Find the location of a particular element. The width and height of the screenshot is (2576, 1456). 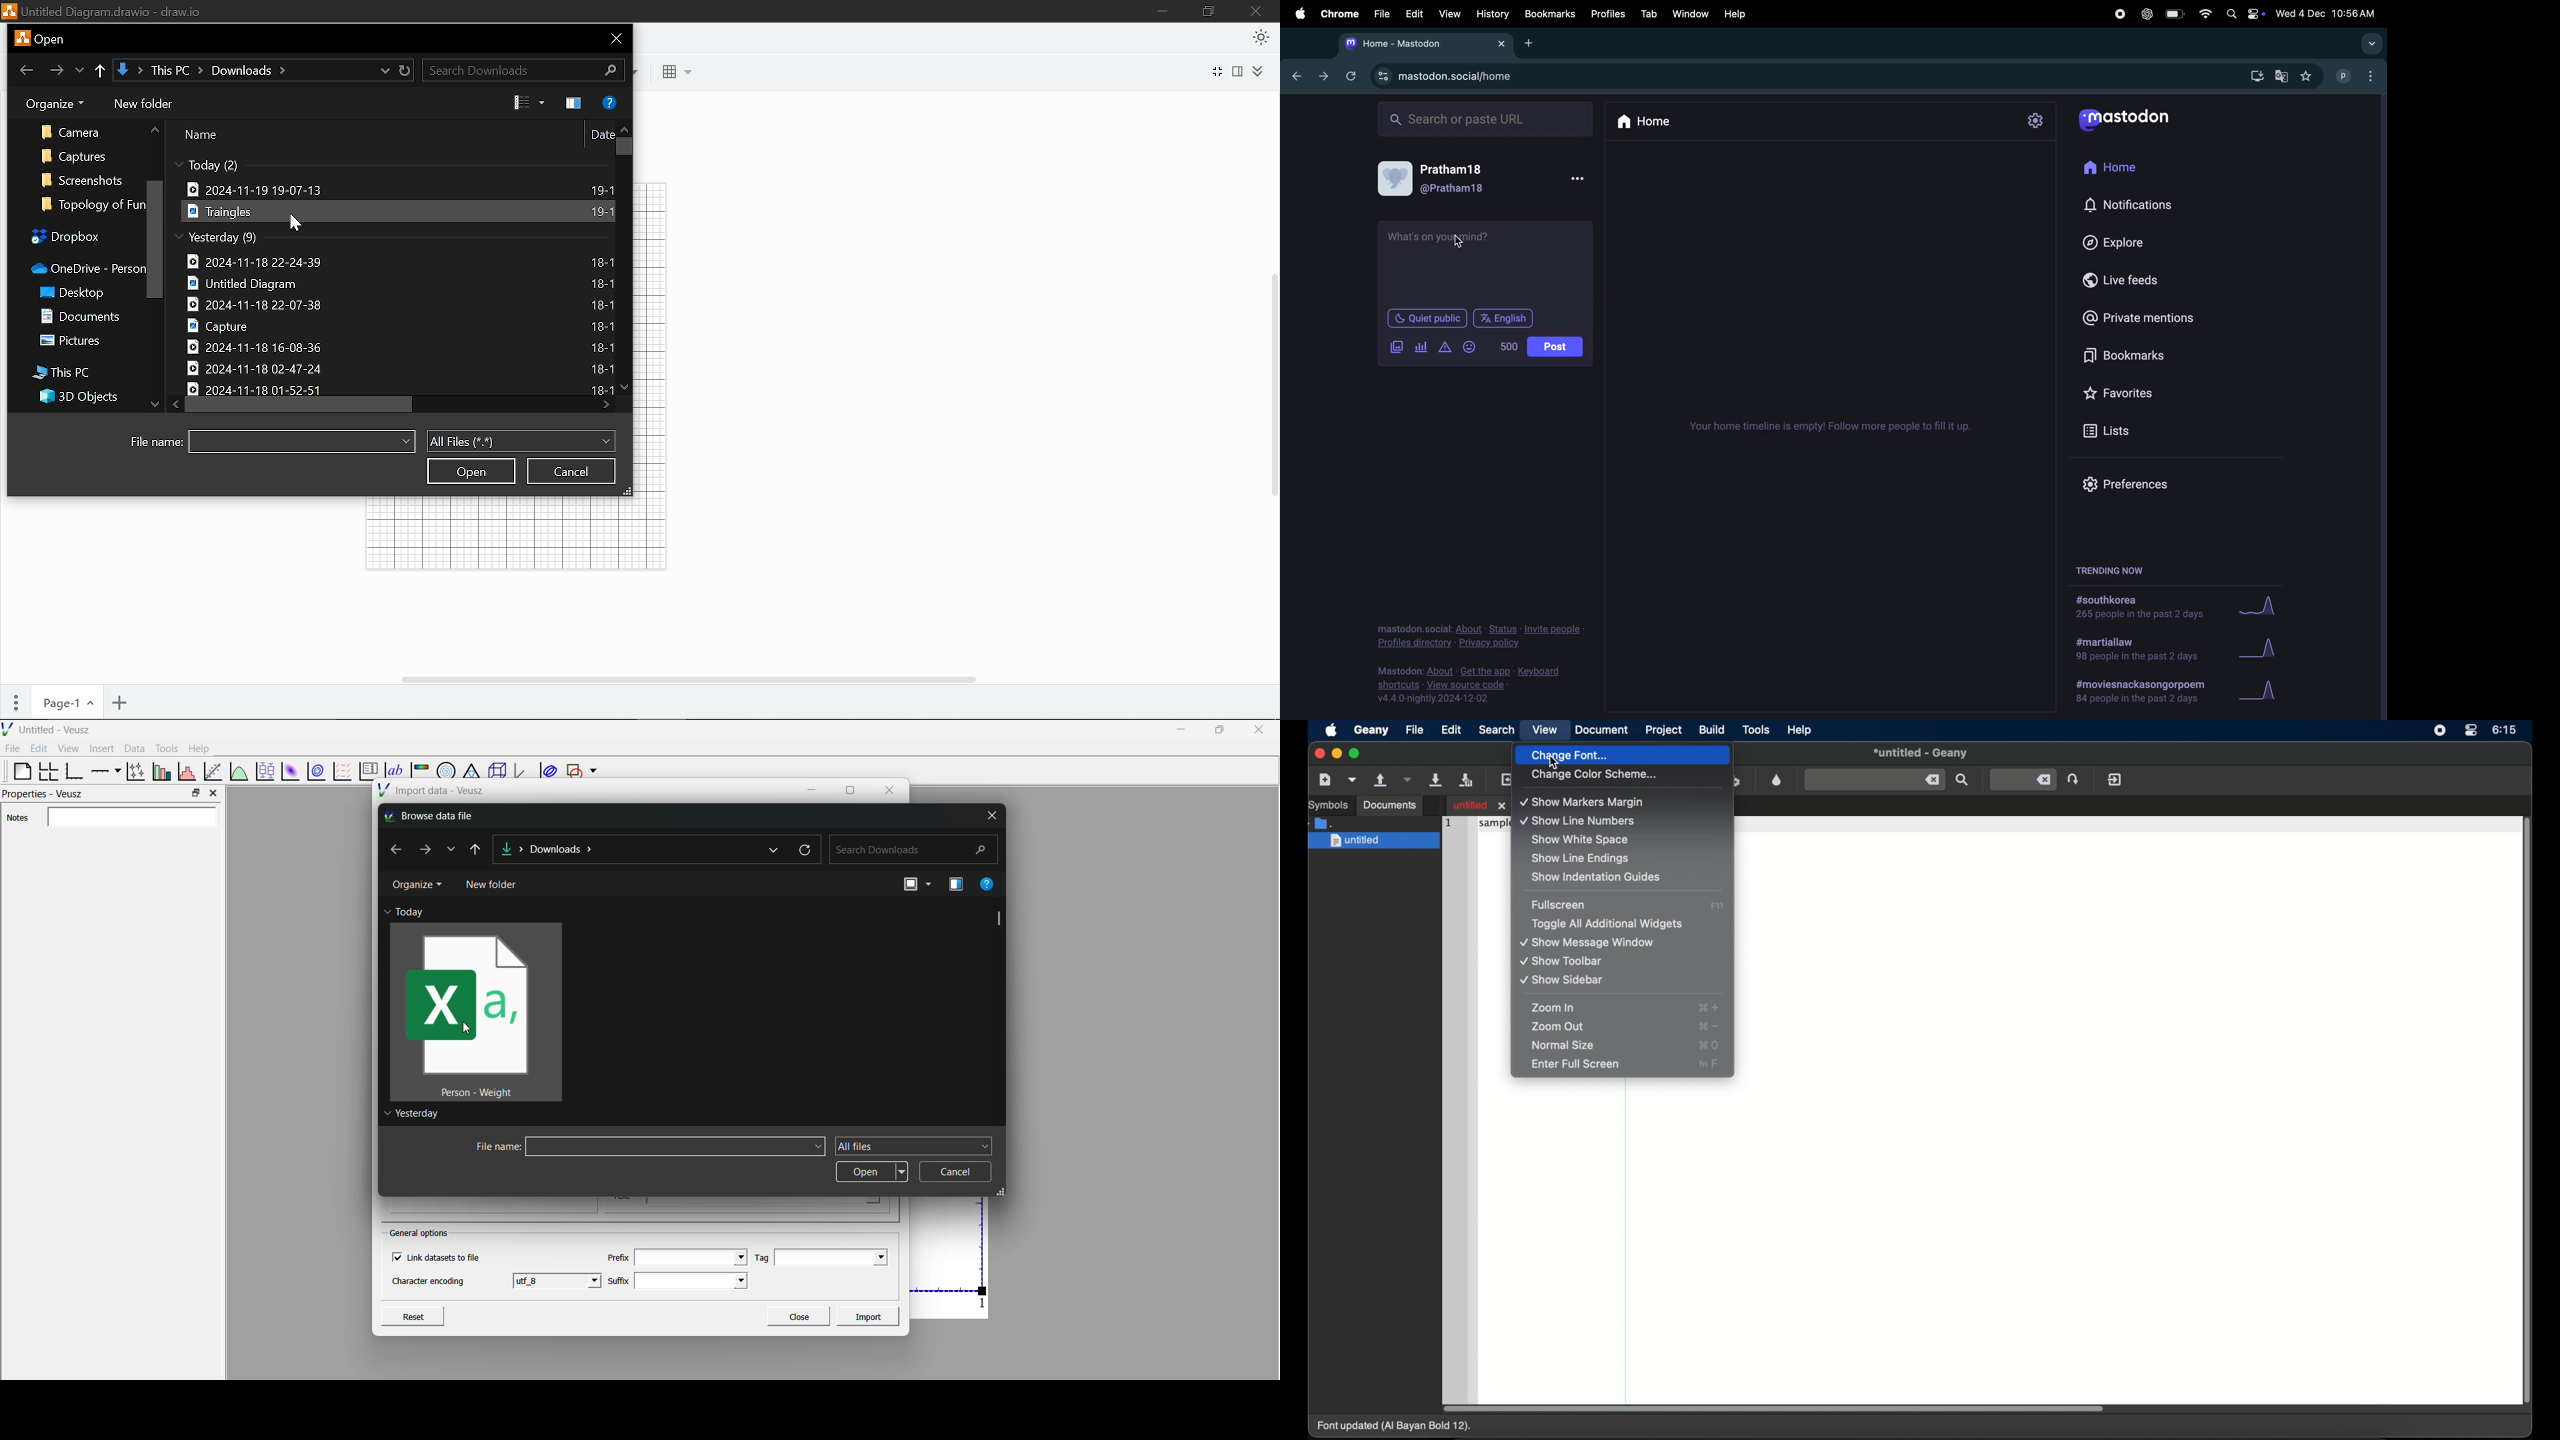

Privacy and policy is located at coordinates (1488, 636).